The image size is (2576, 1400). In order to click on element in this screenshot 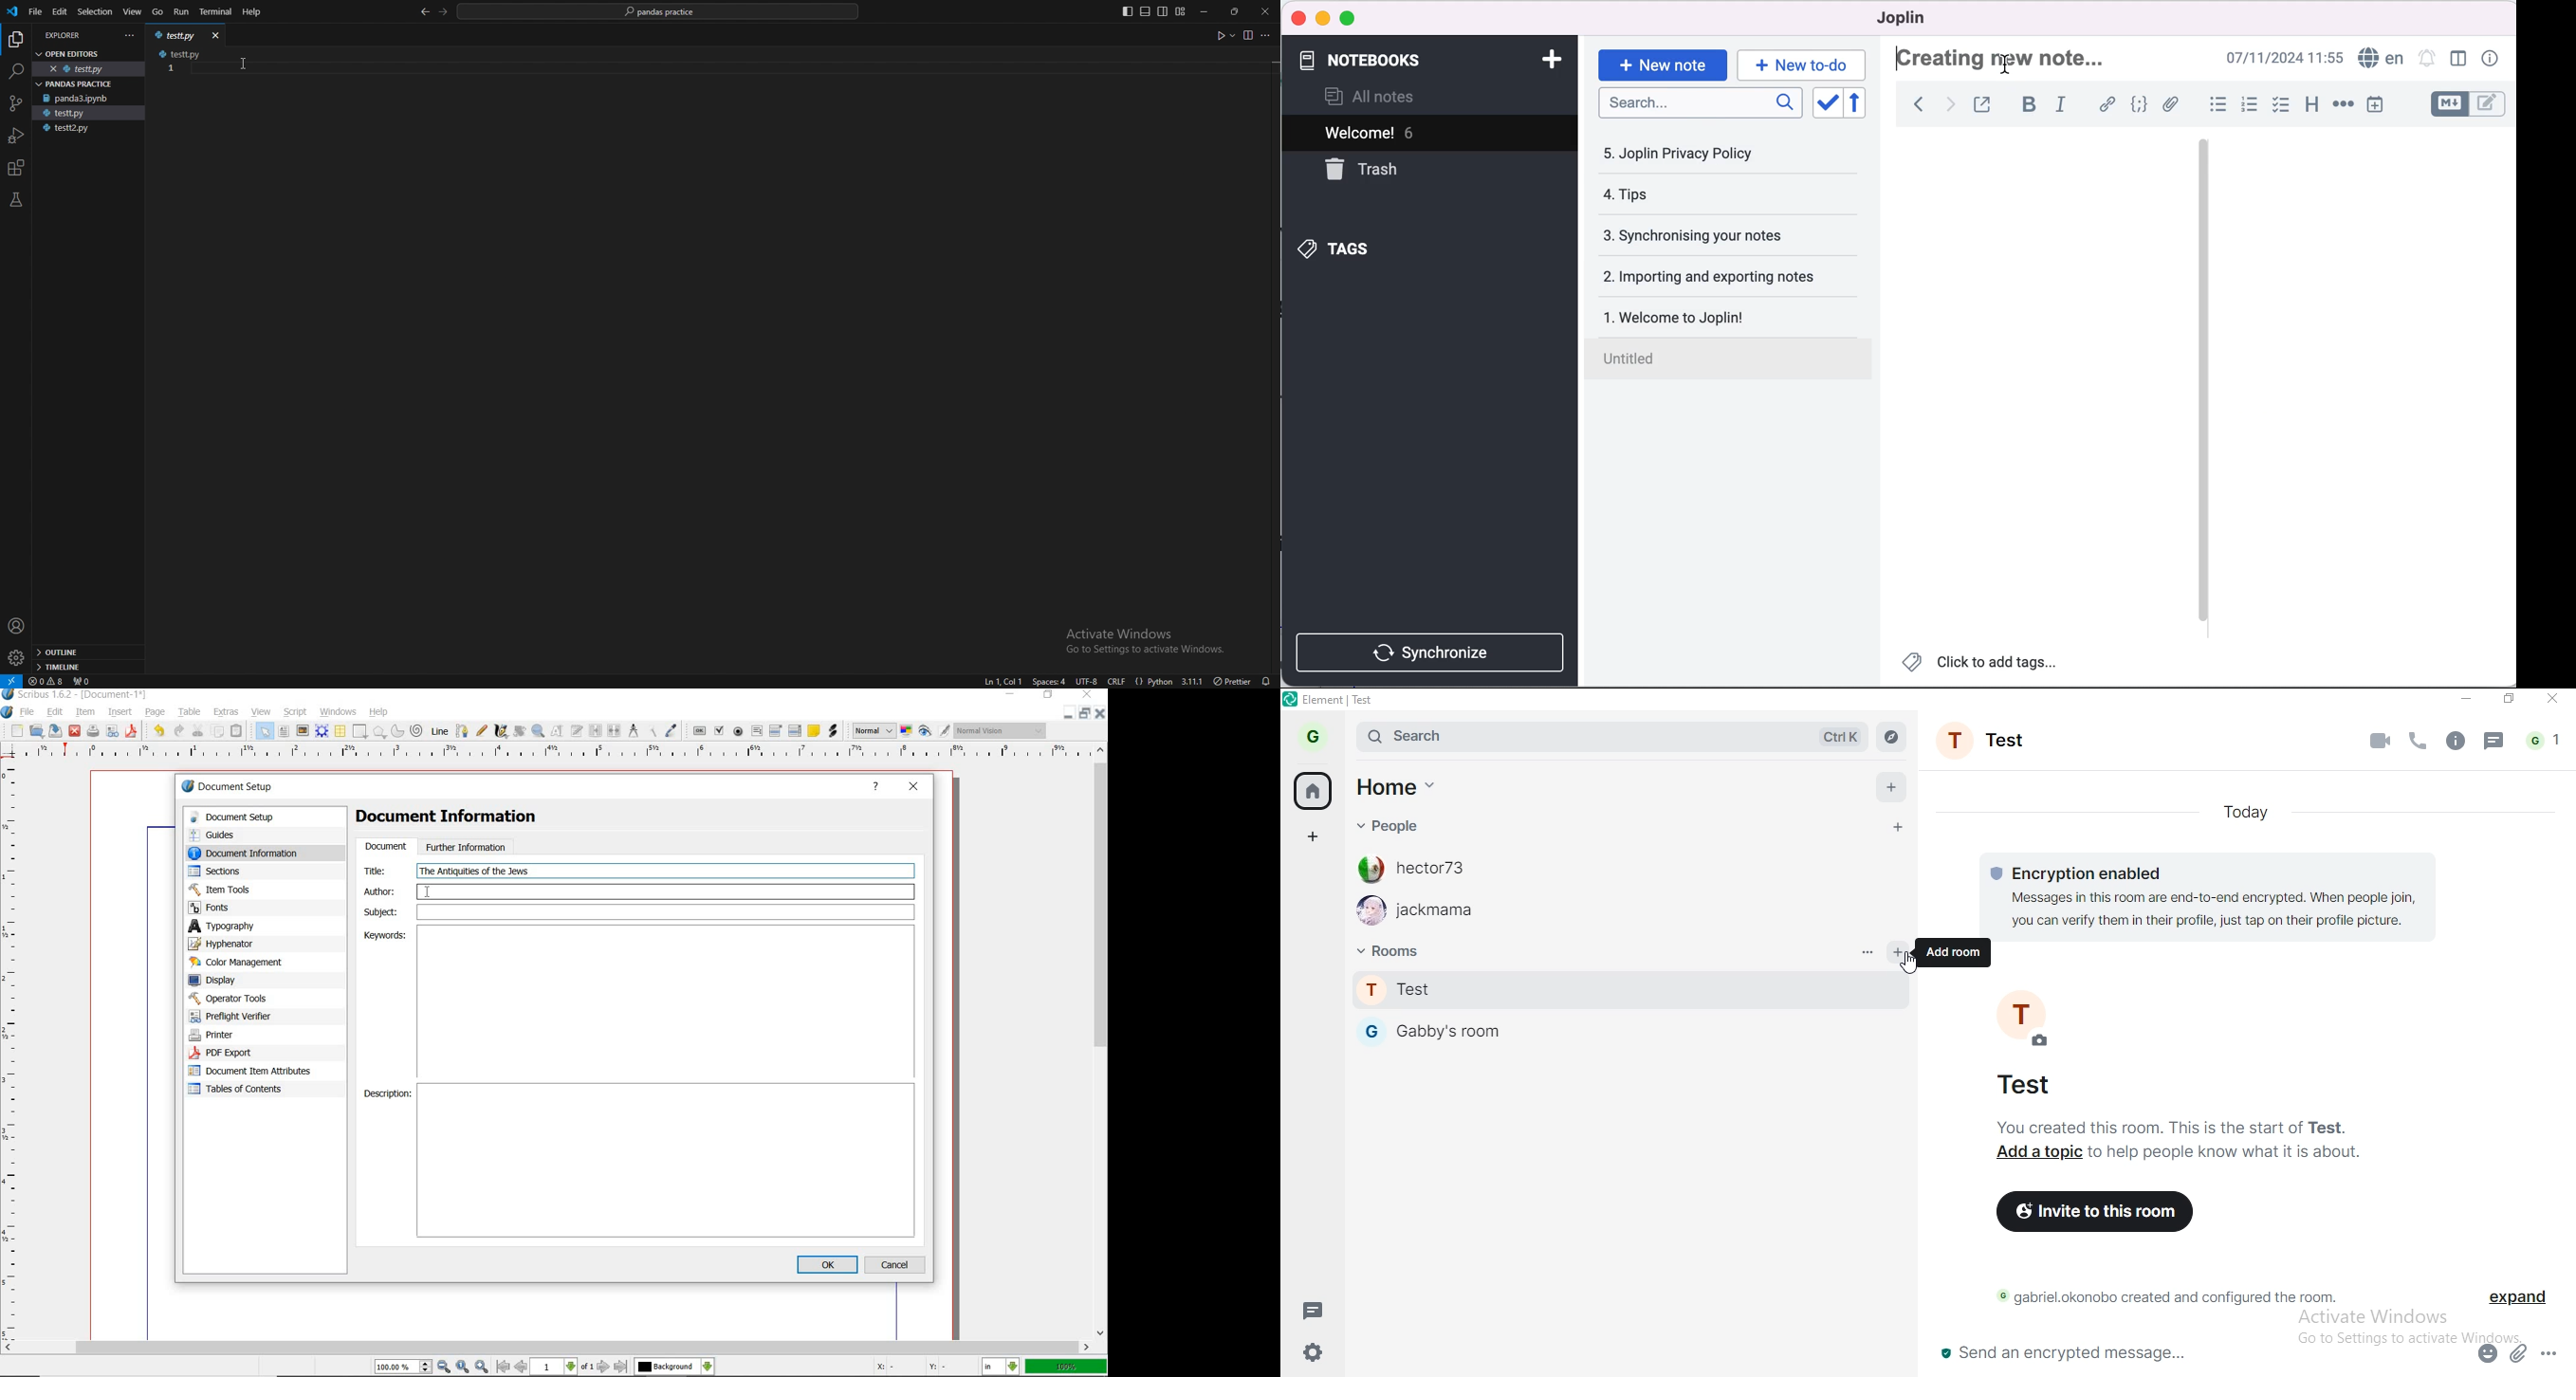, I will do `click(1329, 698)`.